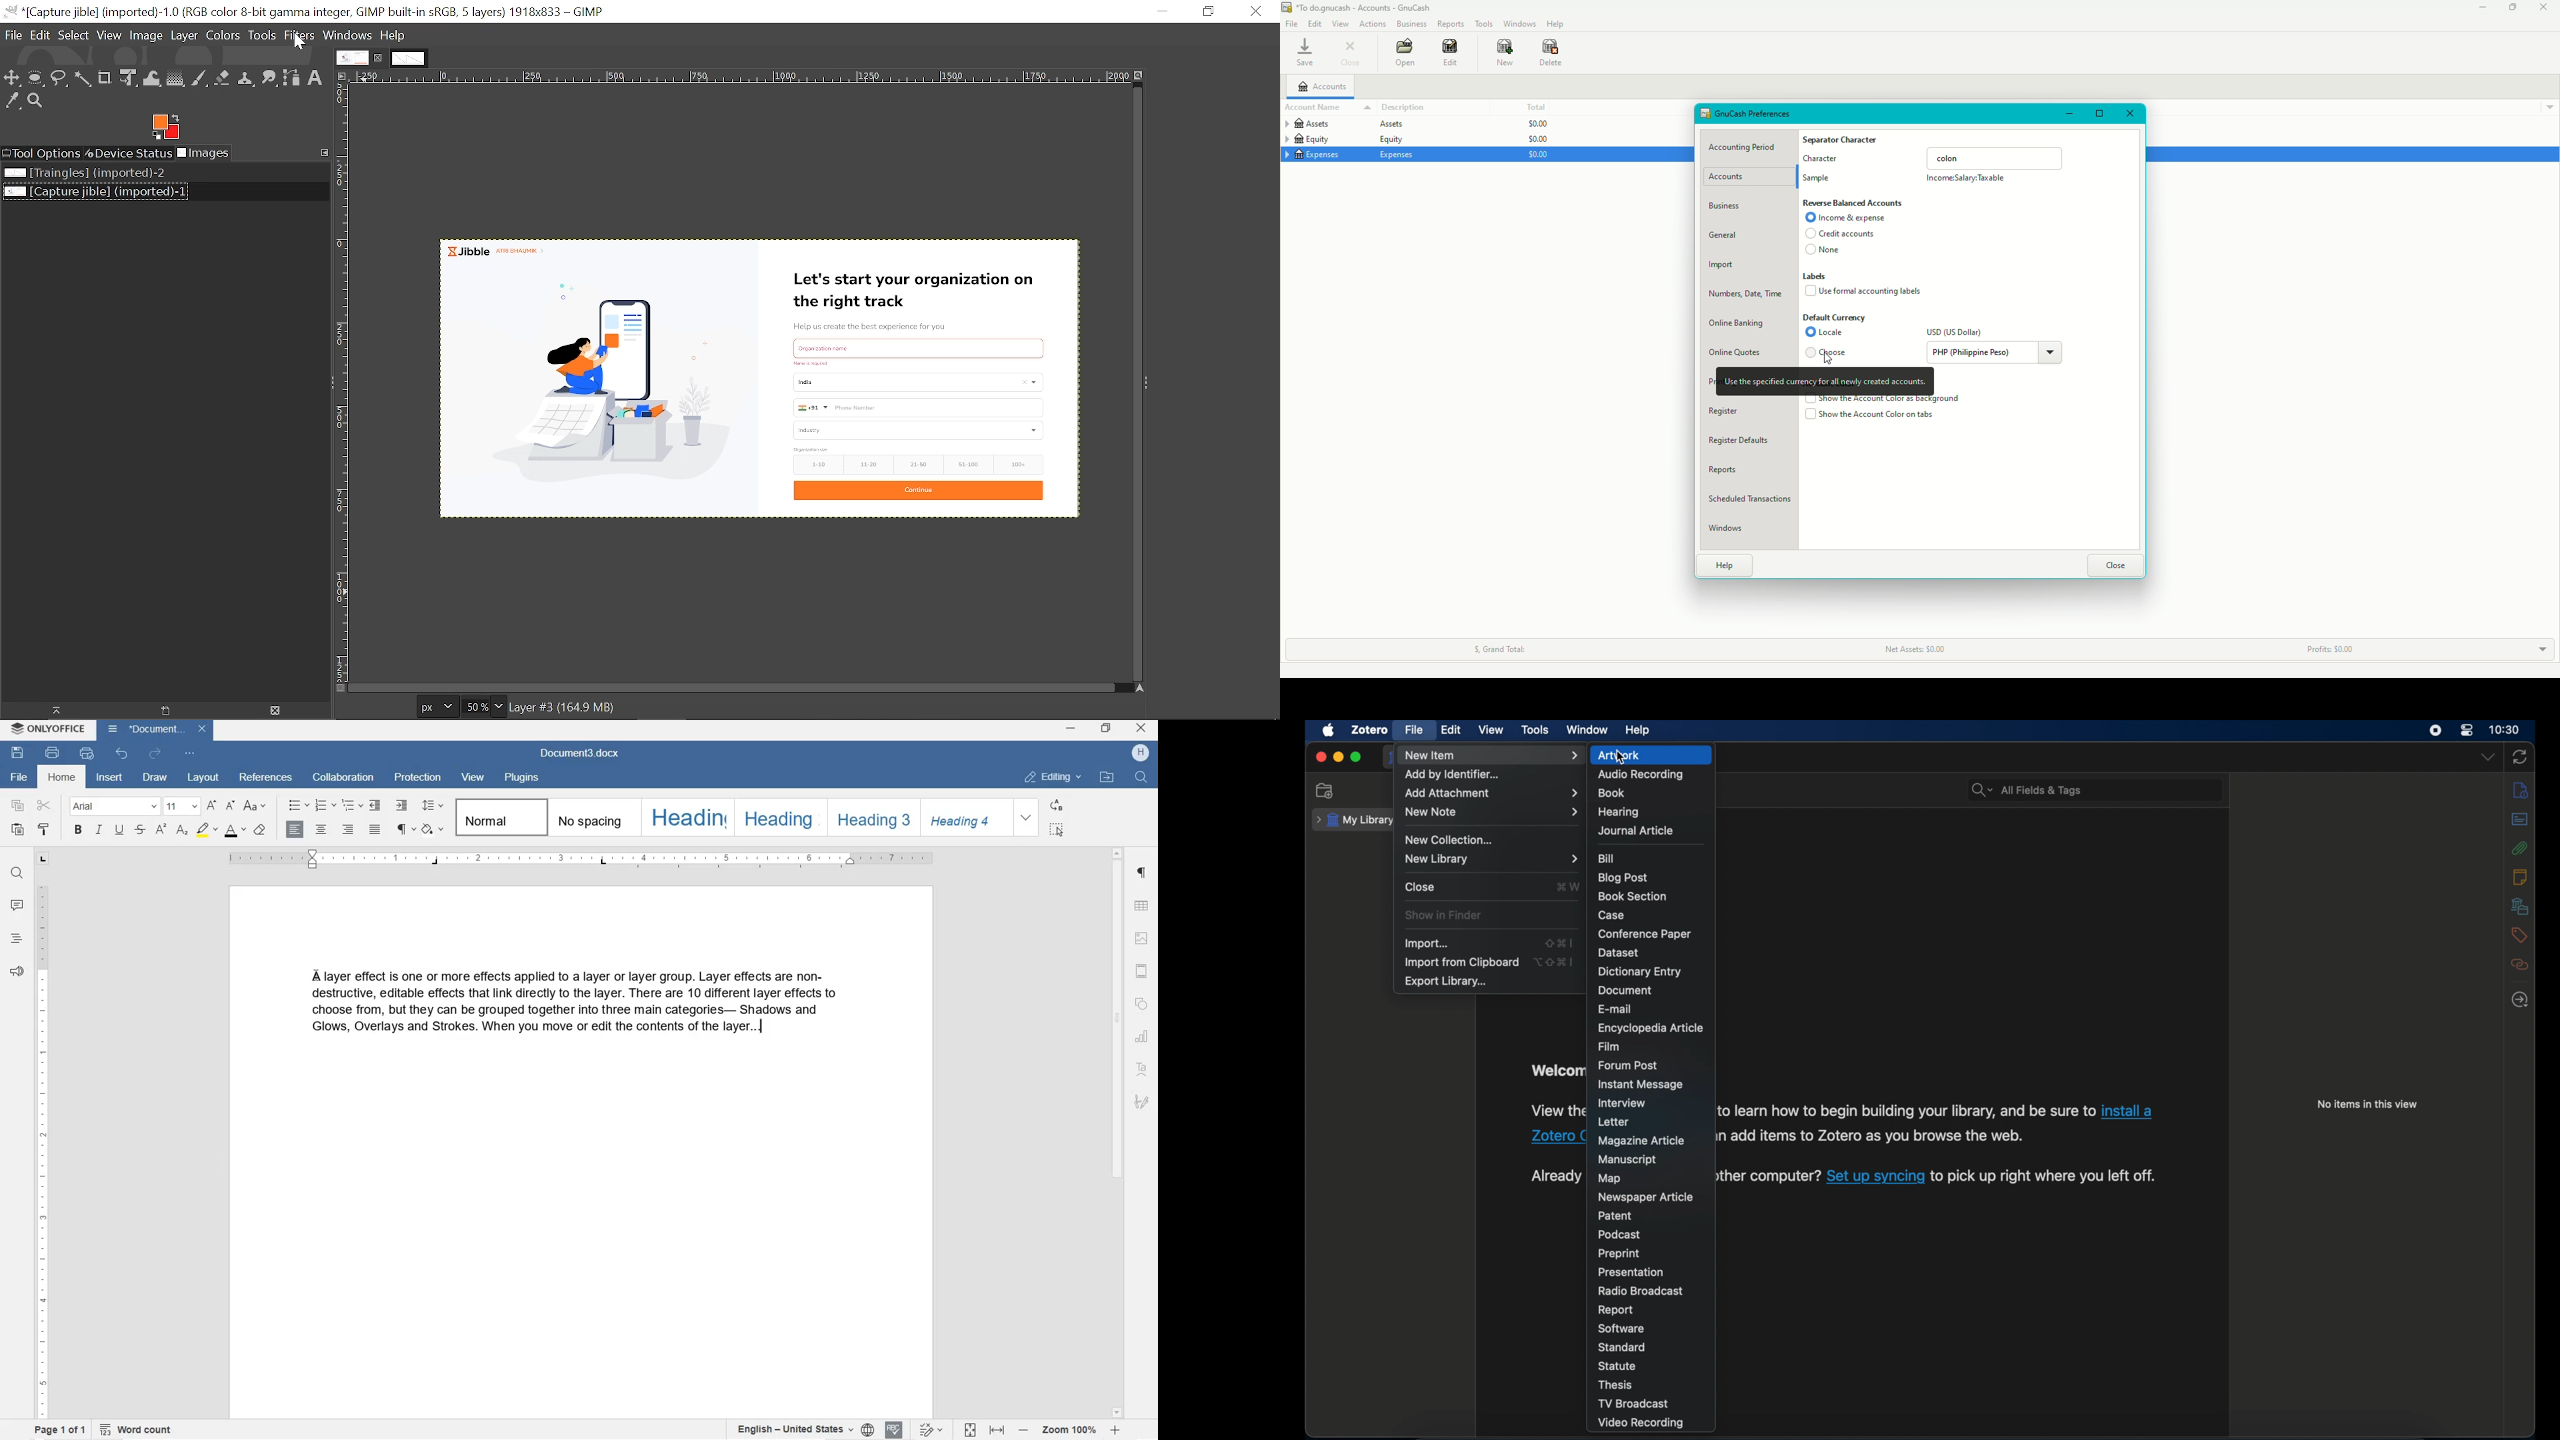  Describe the element at coordinates (981, 1430) in the screenshot. I see `FIT TO PAGE OR WIDTH` at that location.